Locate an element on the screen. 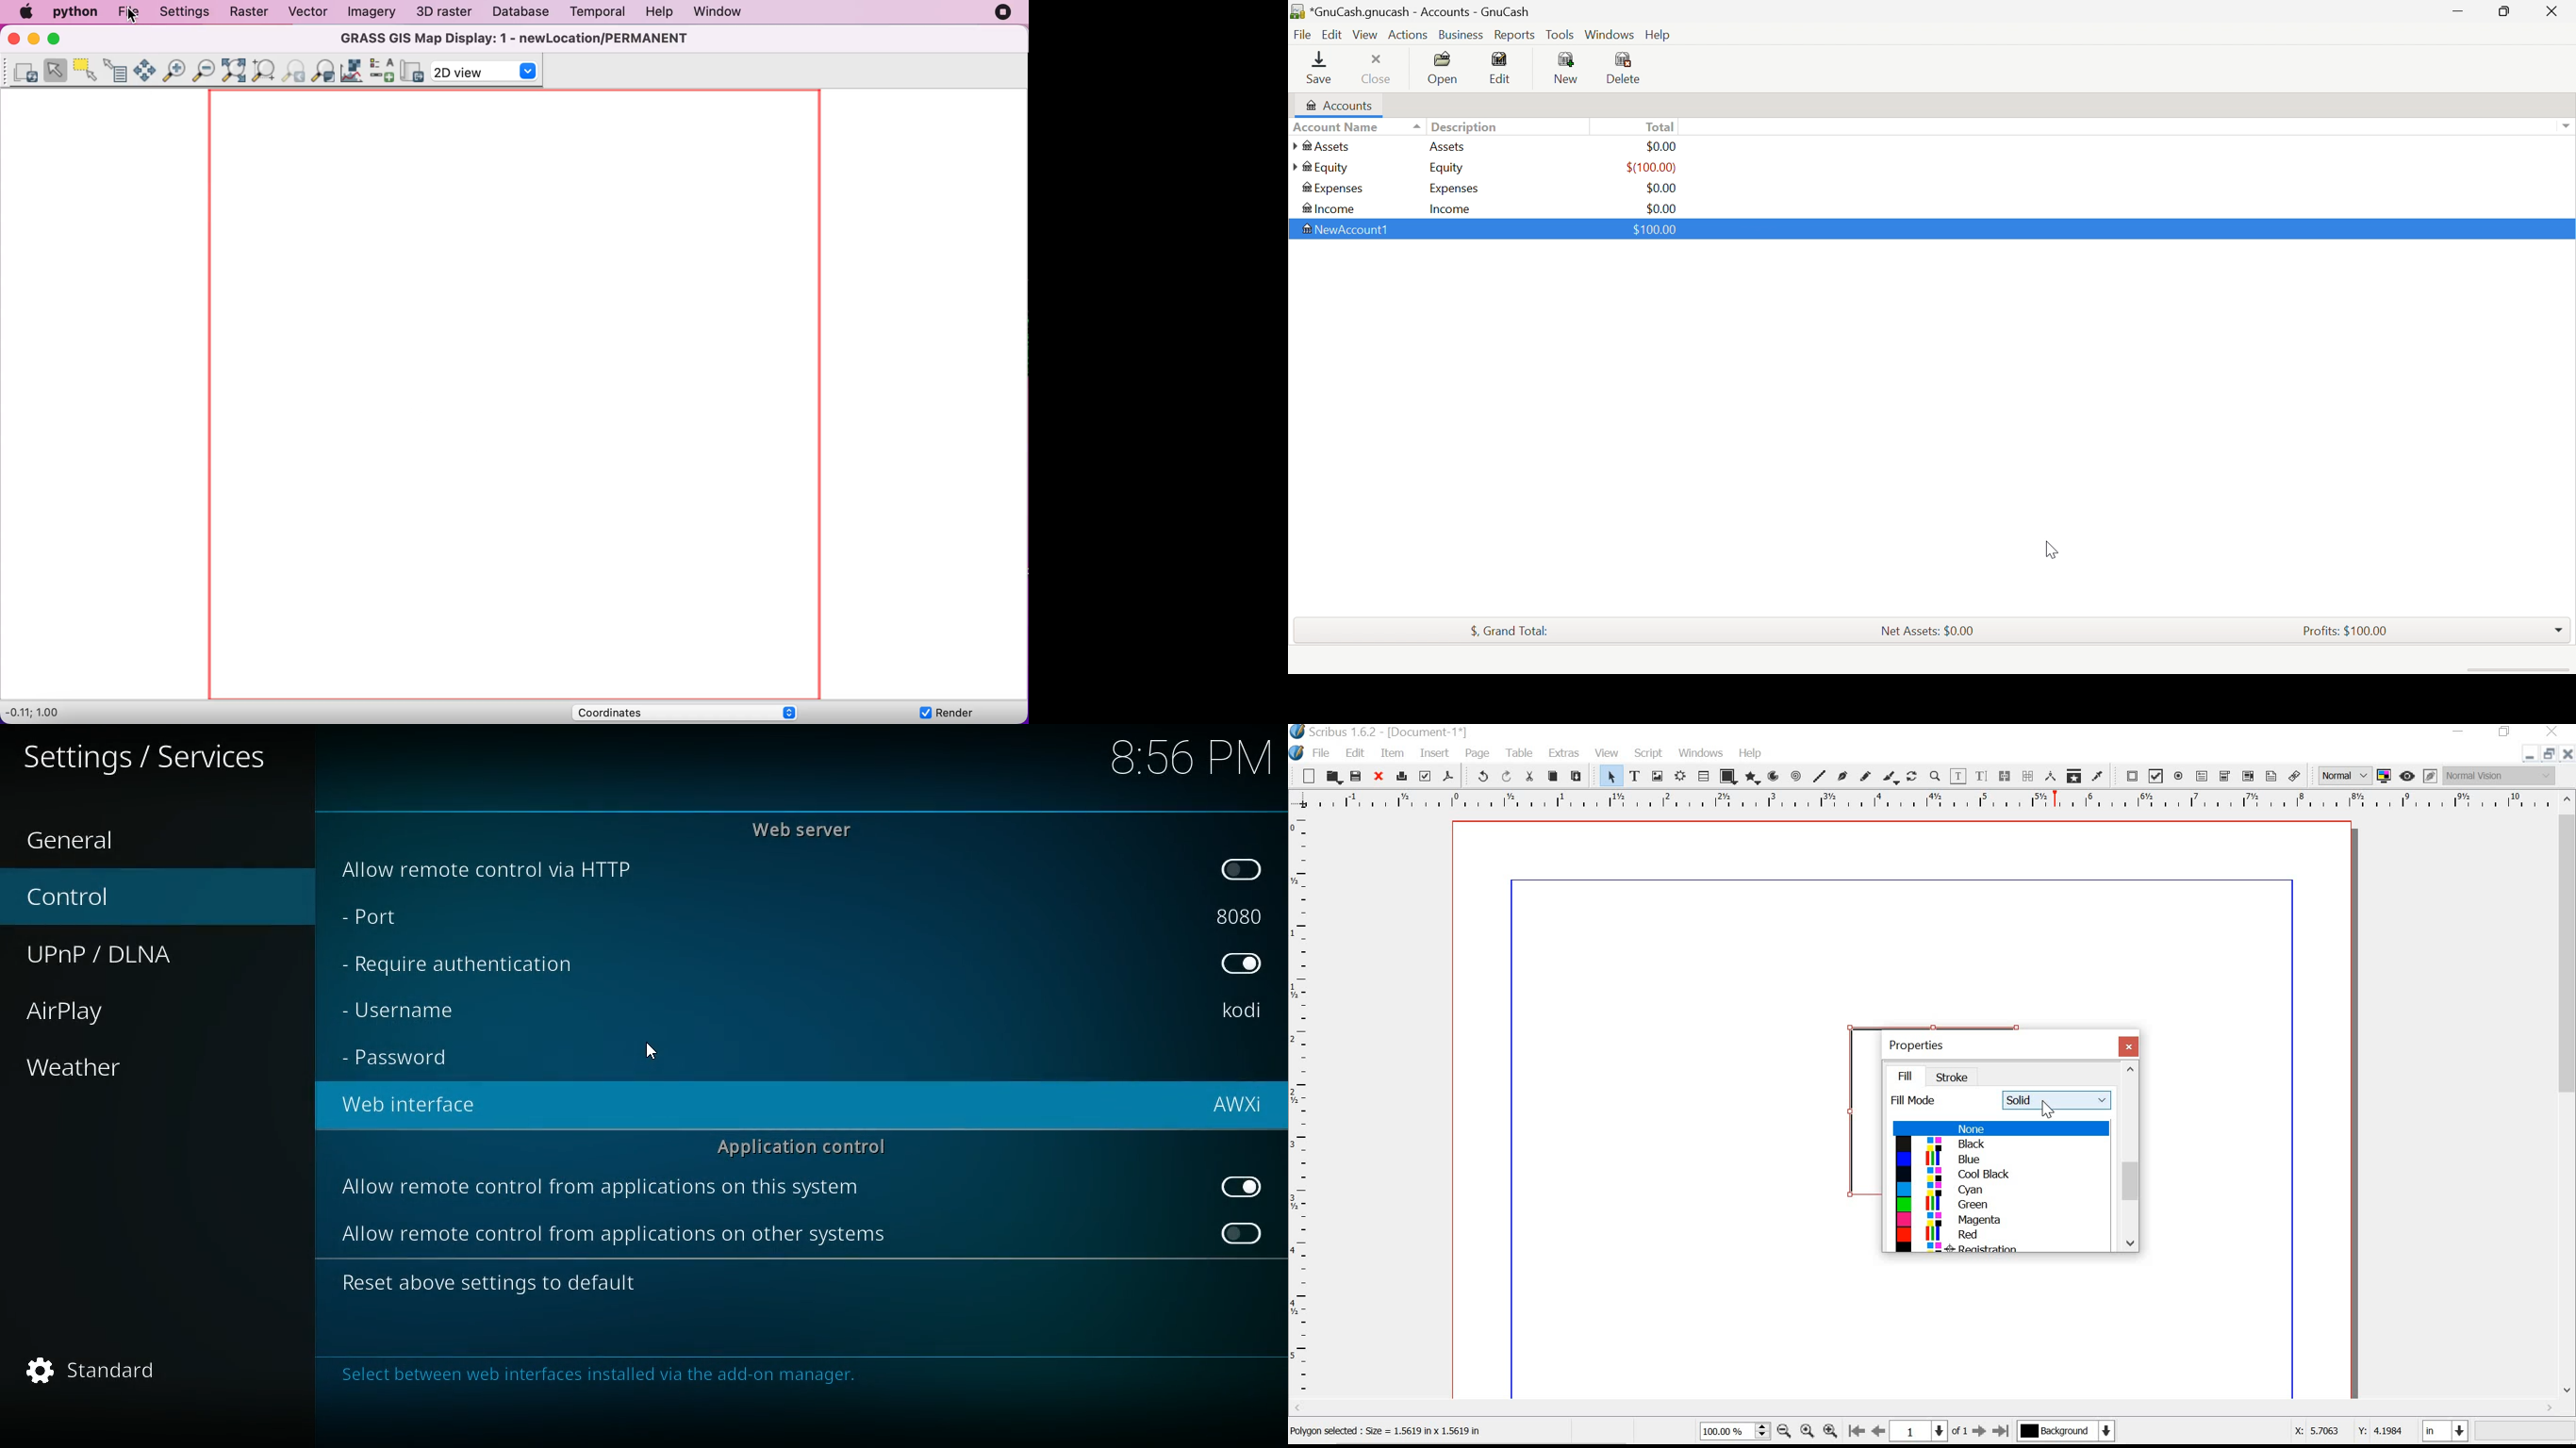 This screenshot has height=1456, width=2576. X: 5.7063 Y: 4.1984 is located at coordinates (2340, 1433).